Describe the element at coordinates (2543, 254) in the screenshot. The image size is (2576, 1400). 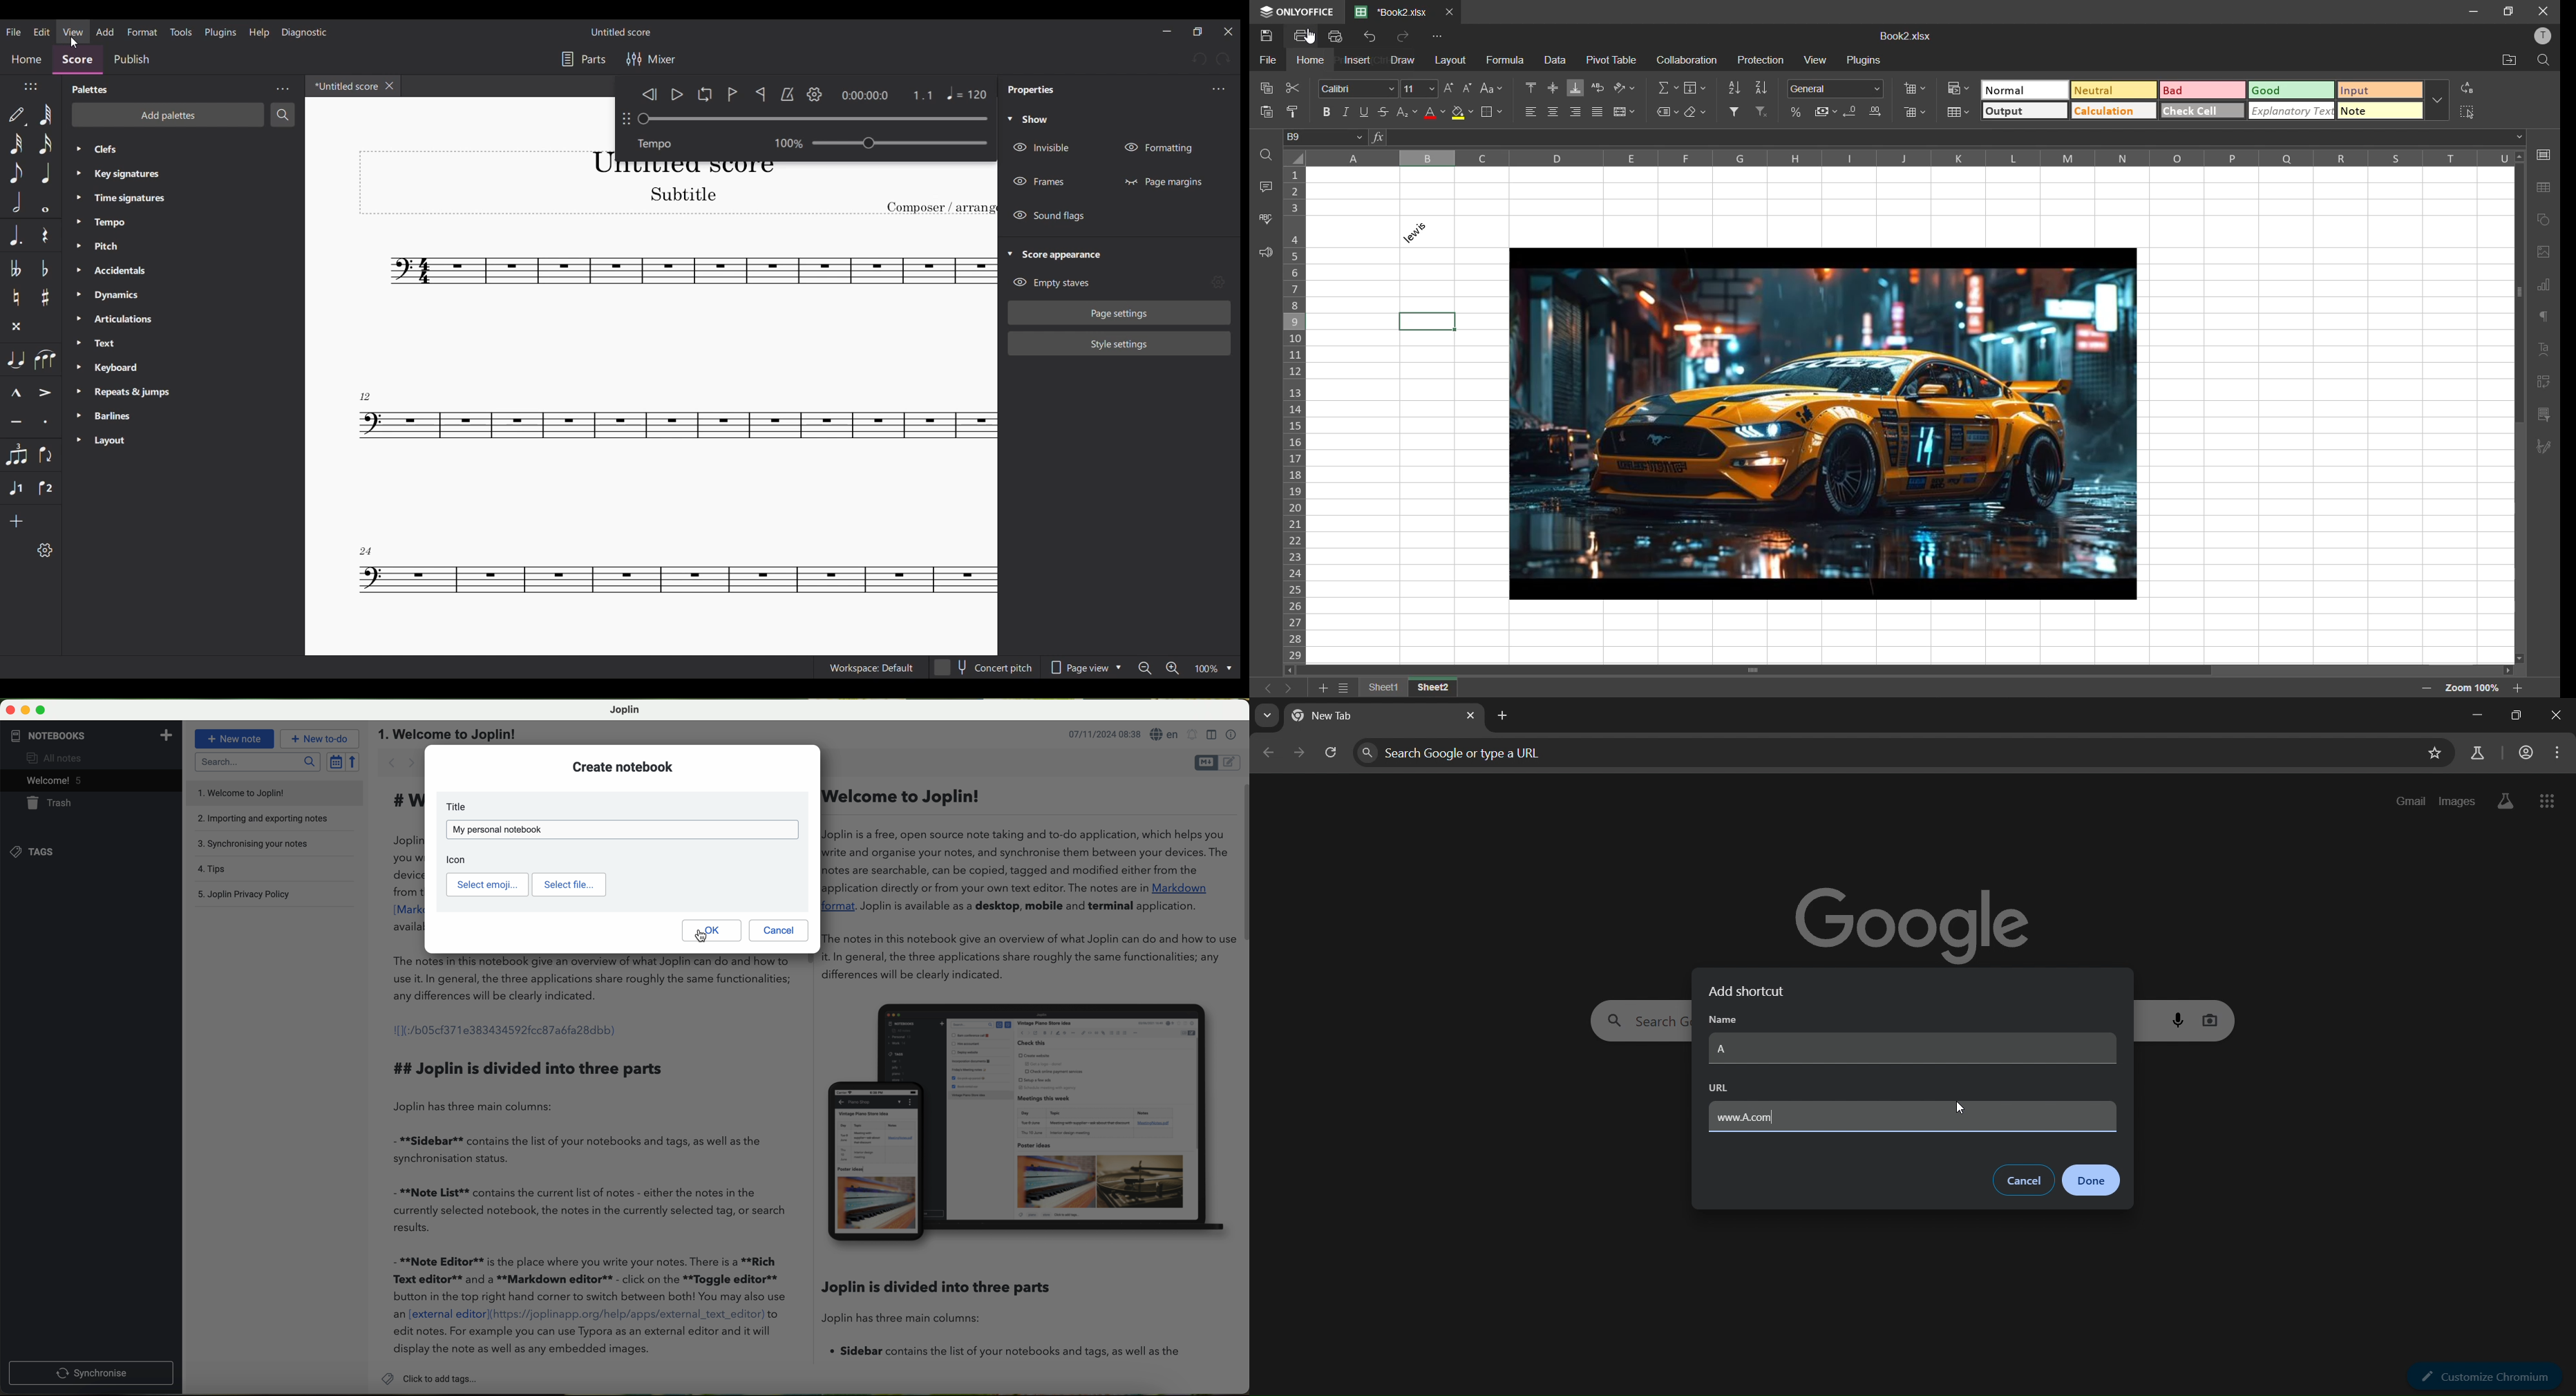
I see `images` at that location.